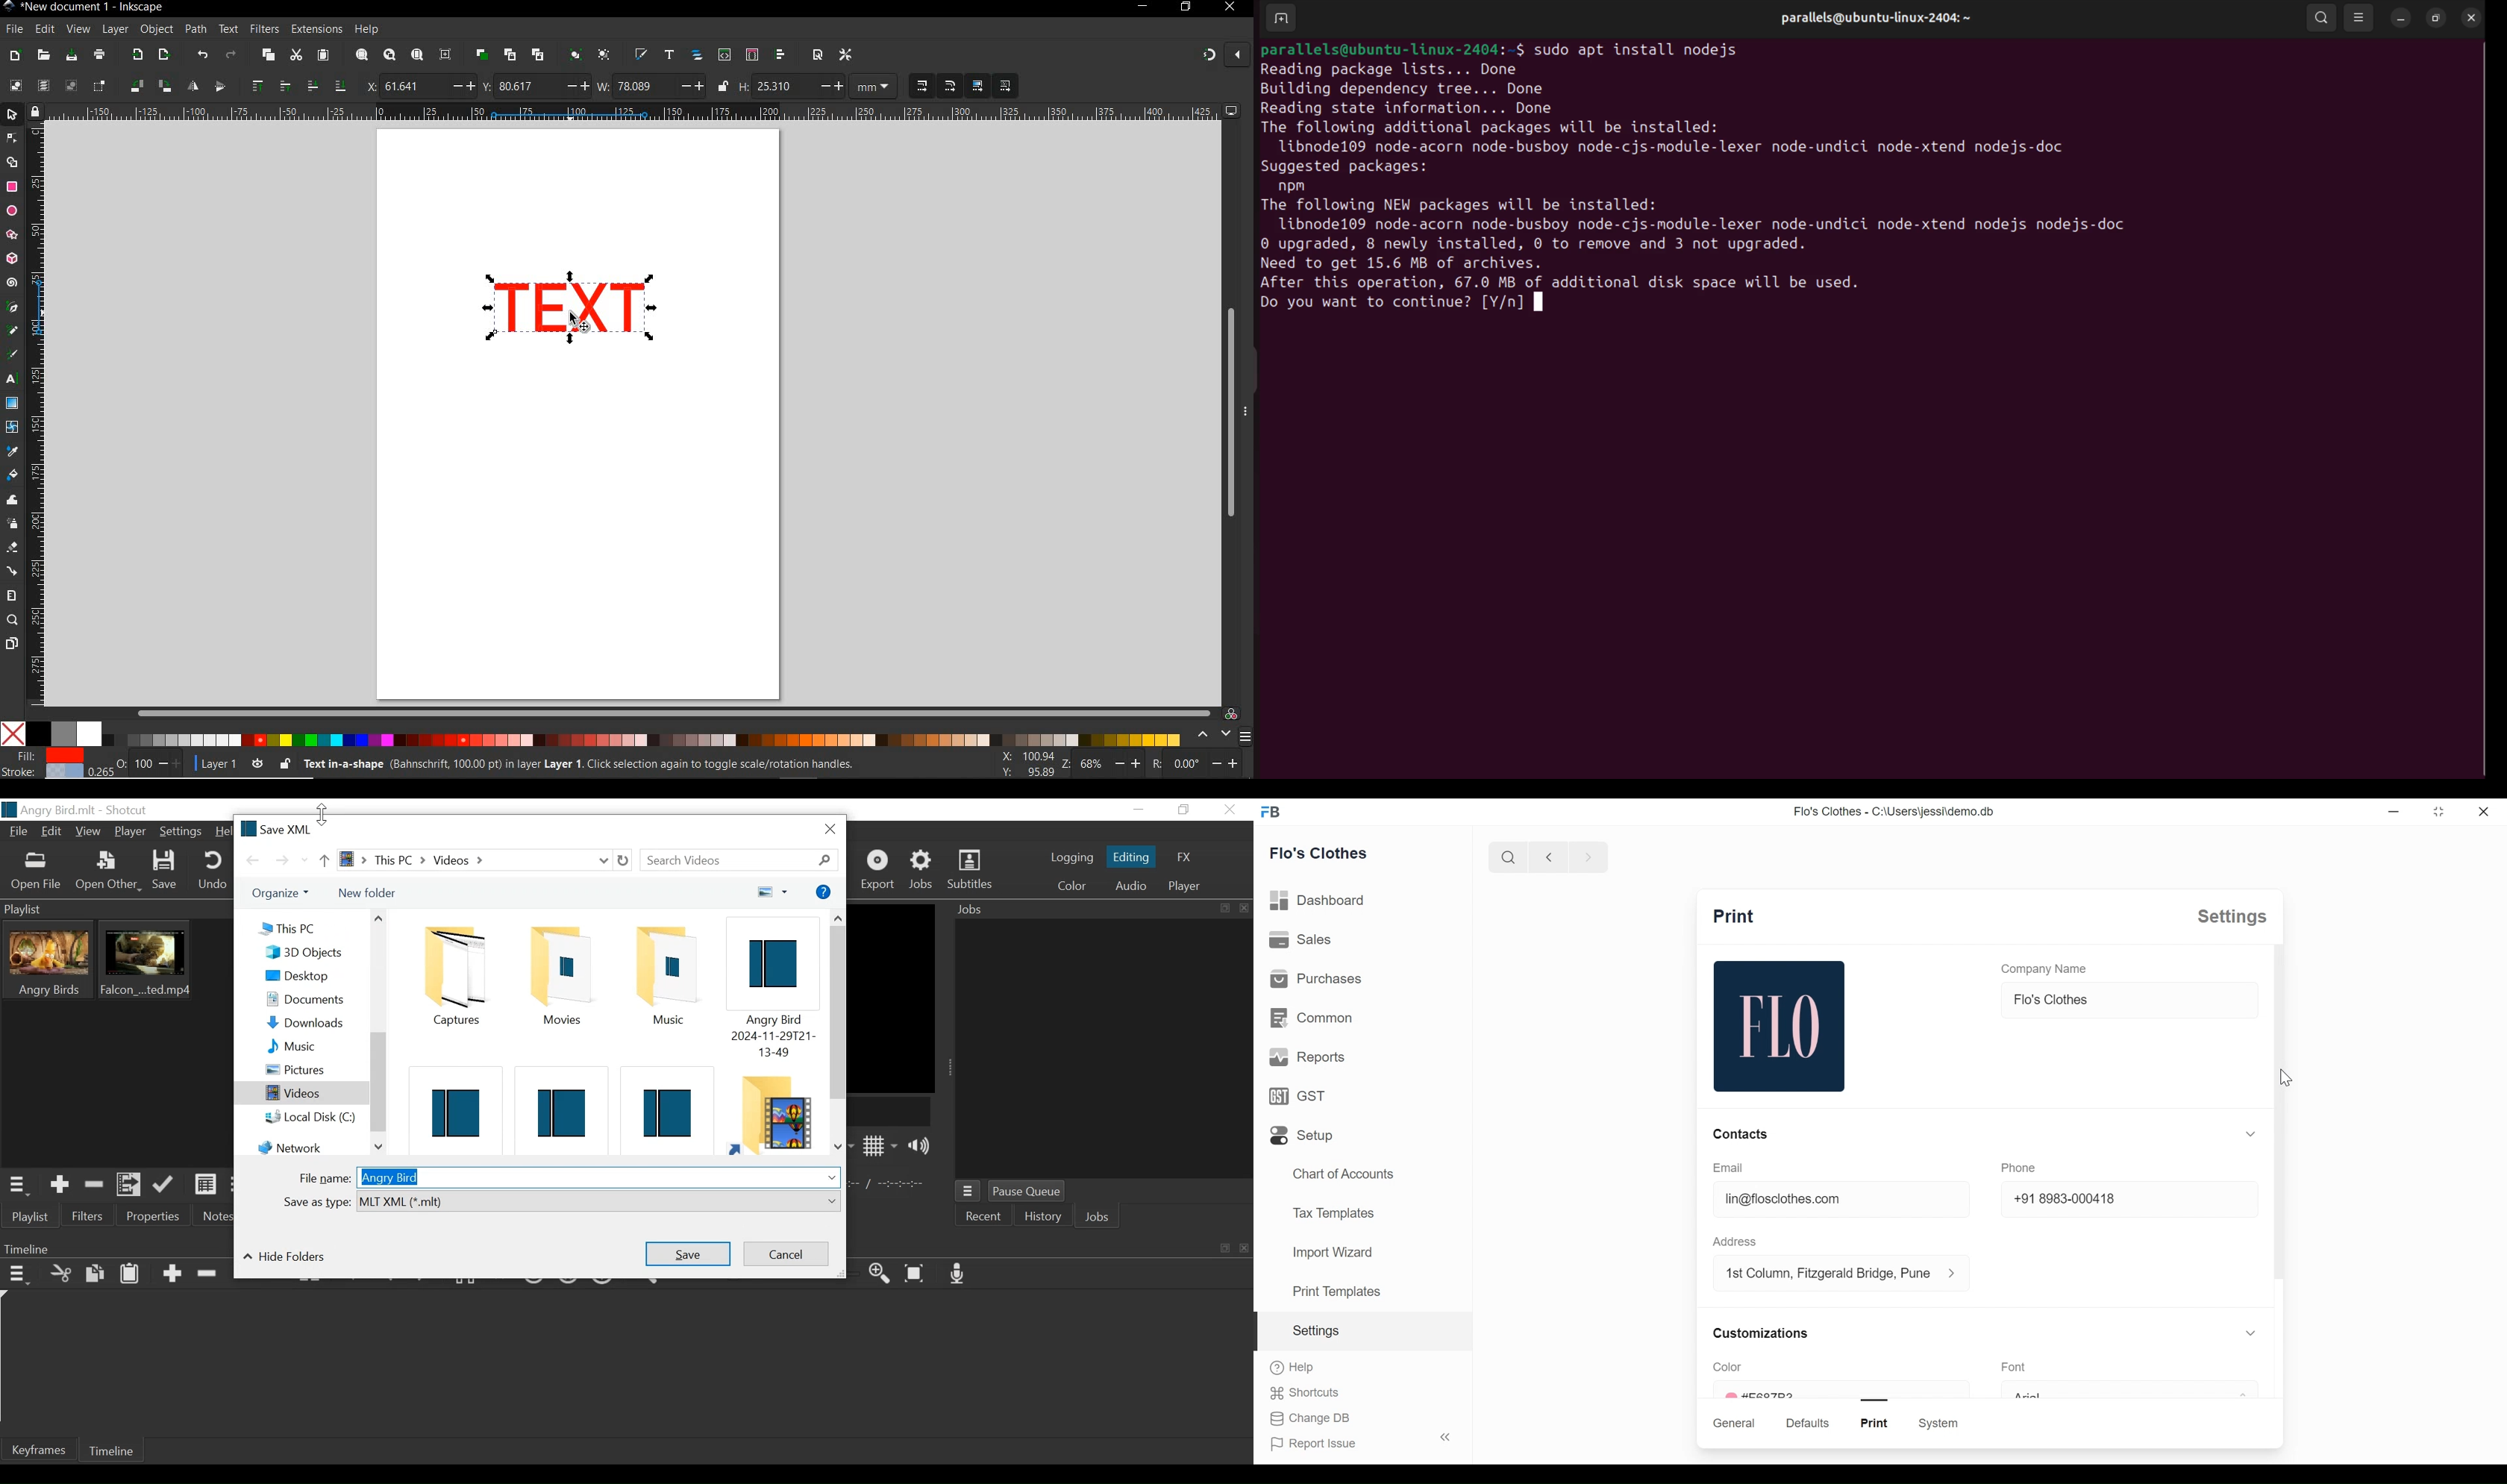  What do you see at coordinates (1735, 1423) in the screenshot?
I see `general` at bounding box center [1735, 1423].